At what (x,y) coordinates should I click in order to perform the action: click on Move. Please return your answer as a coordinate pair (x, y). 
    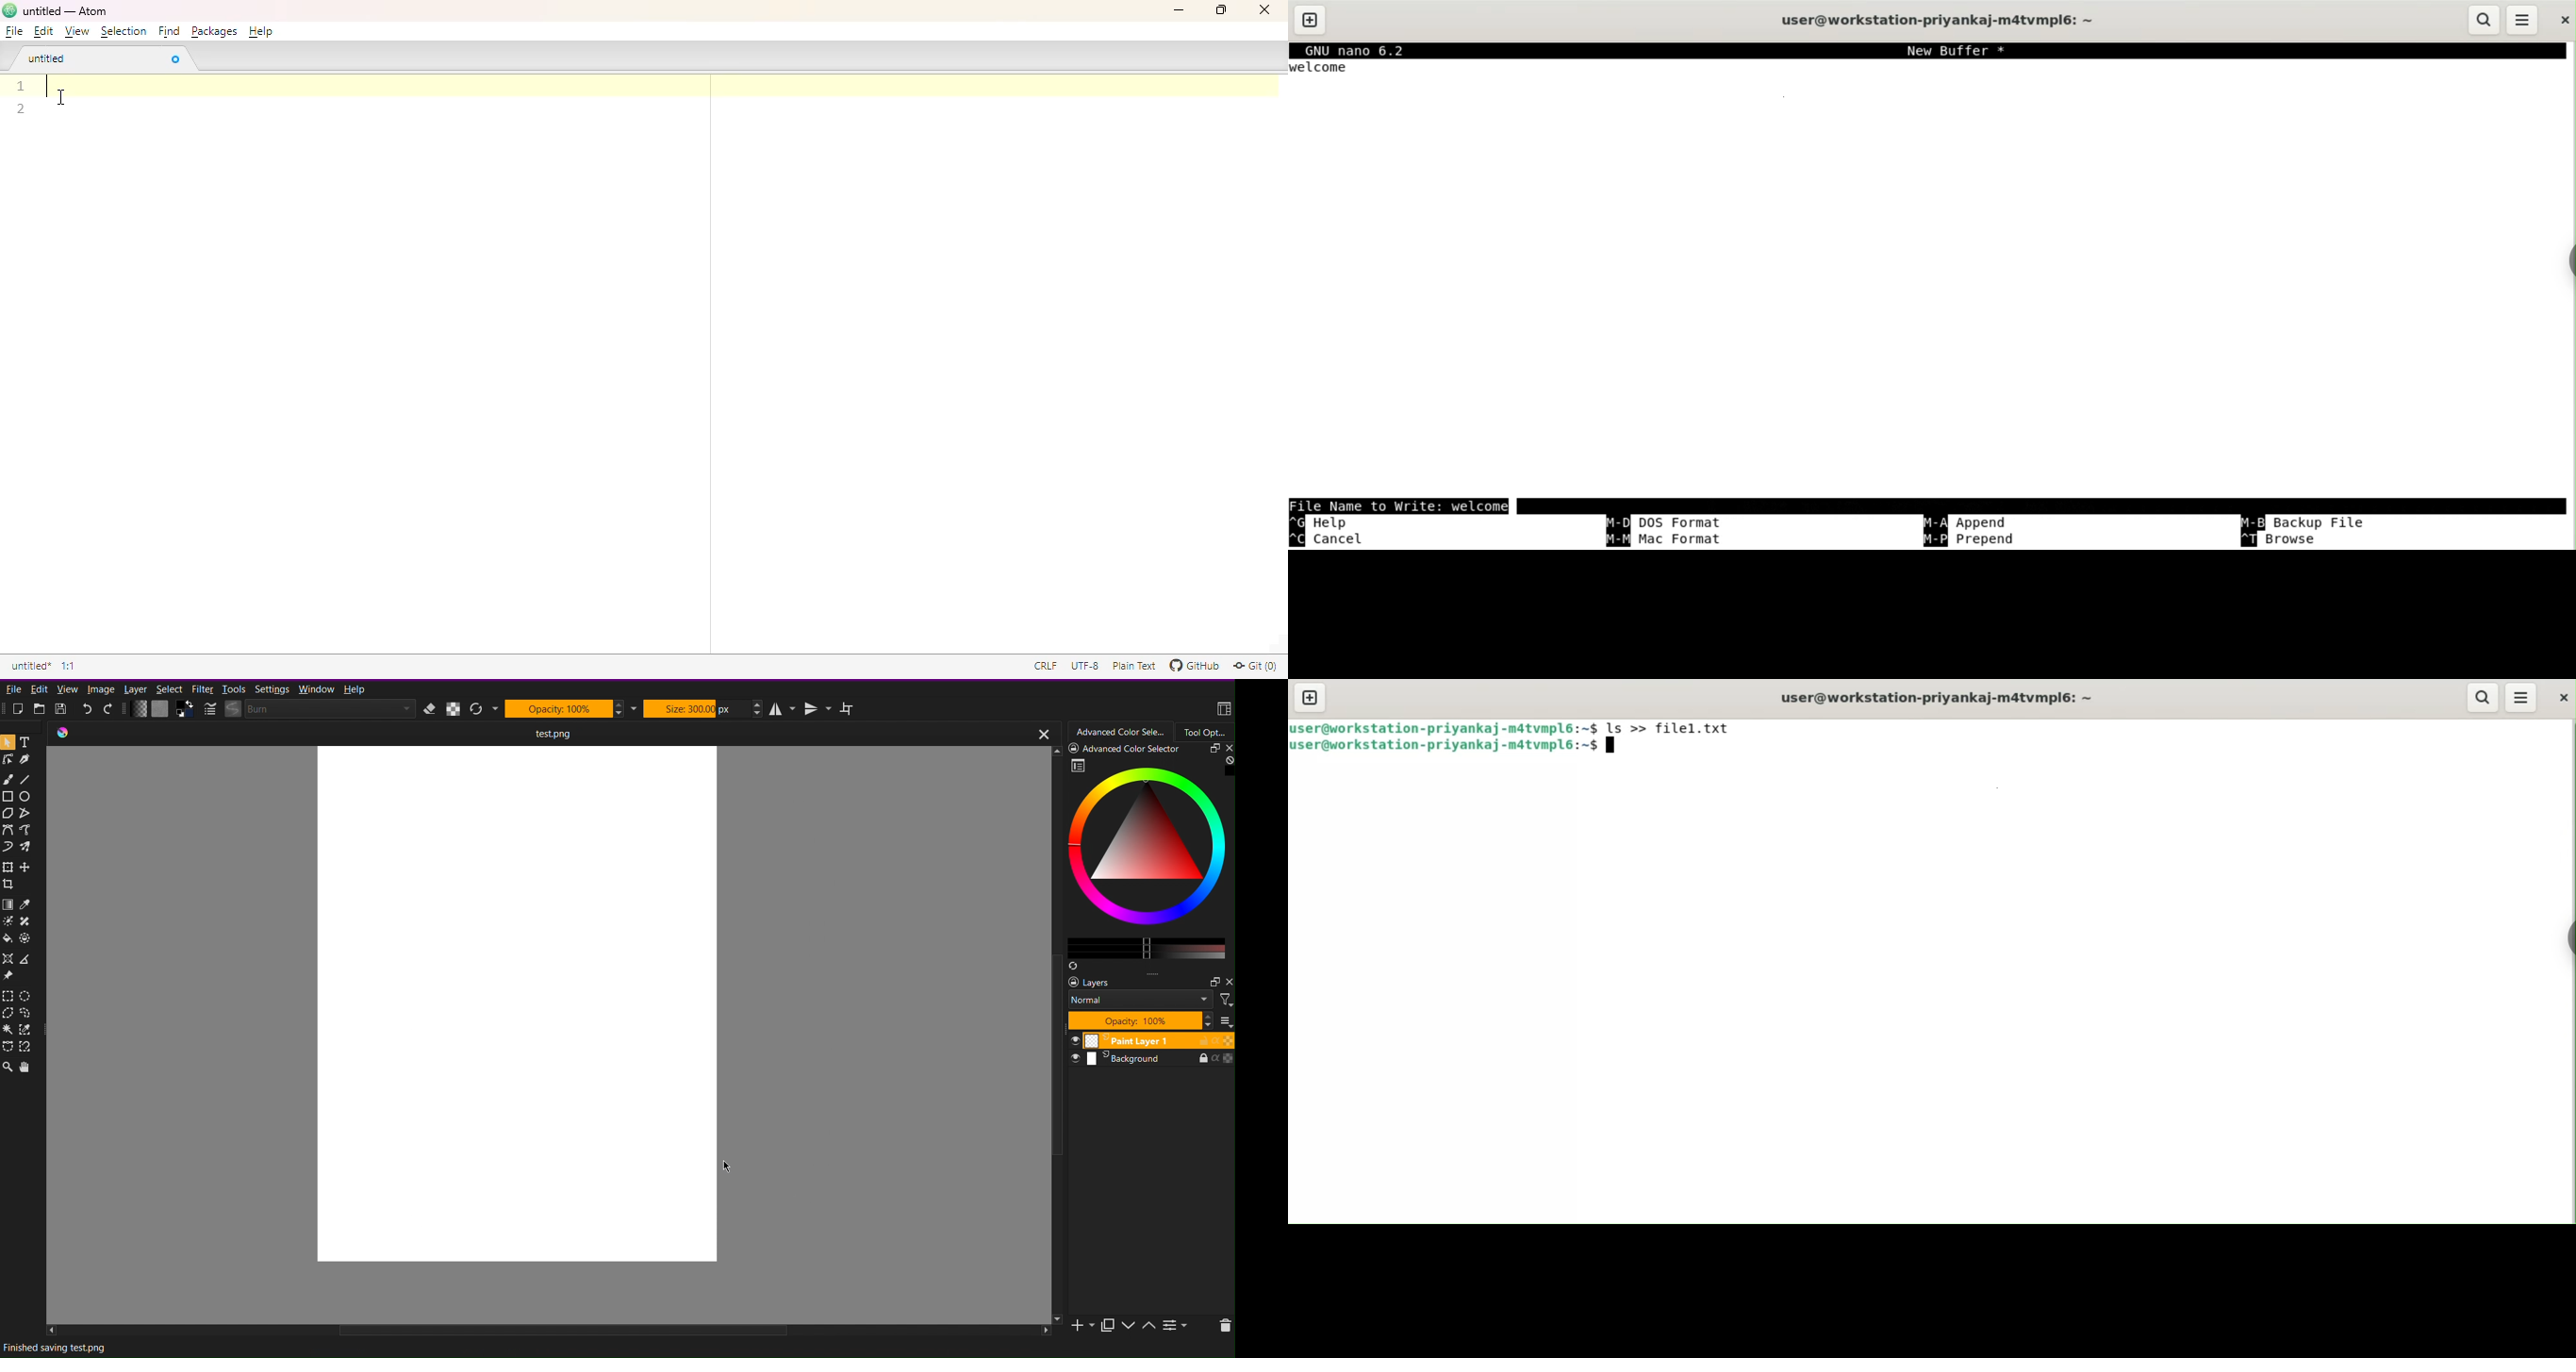
    Looking at the image, I should click on (27, 1067).